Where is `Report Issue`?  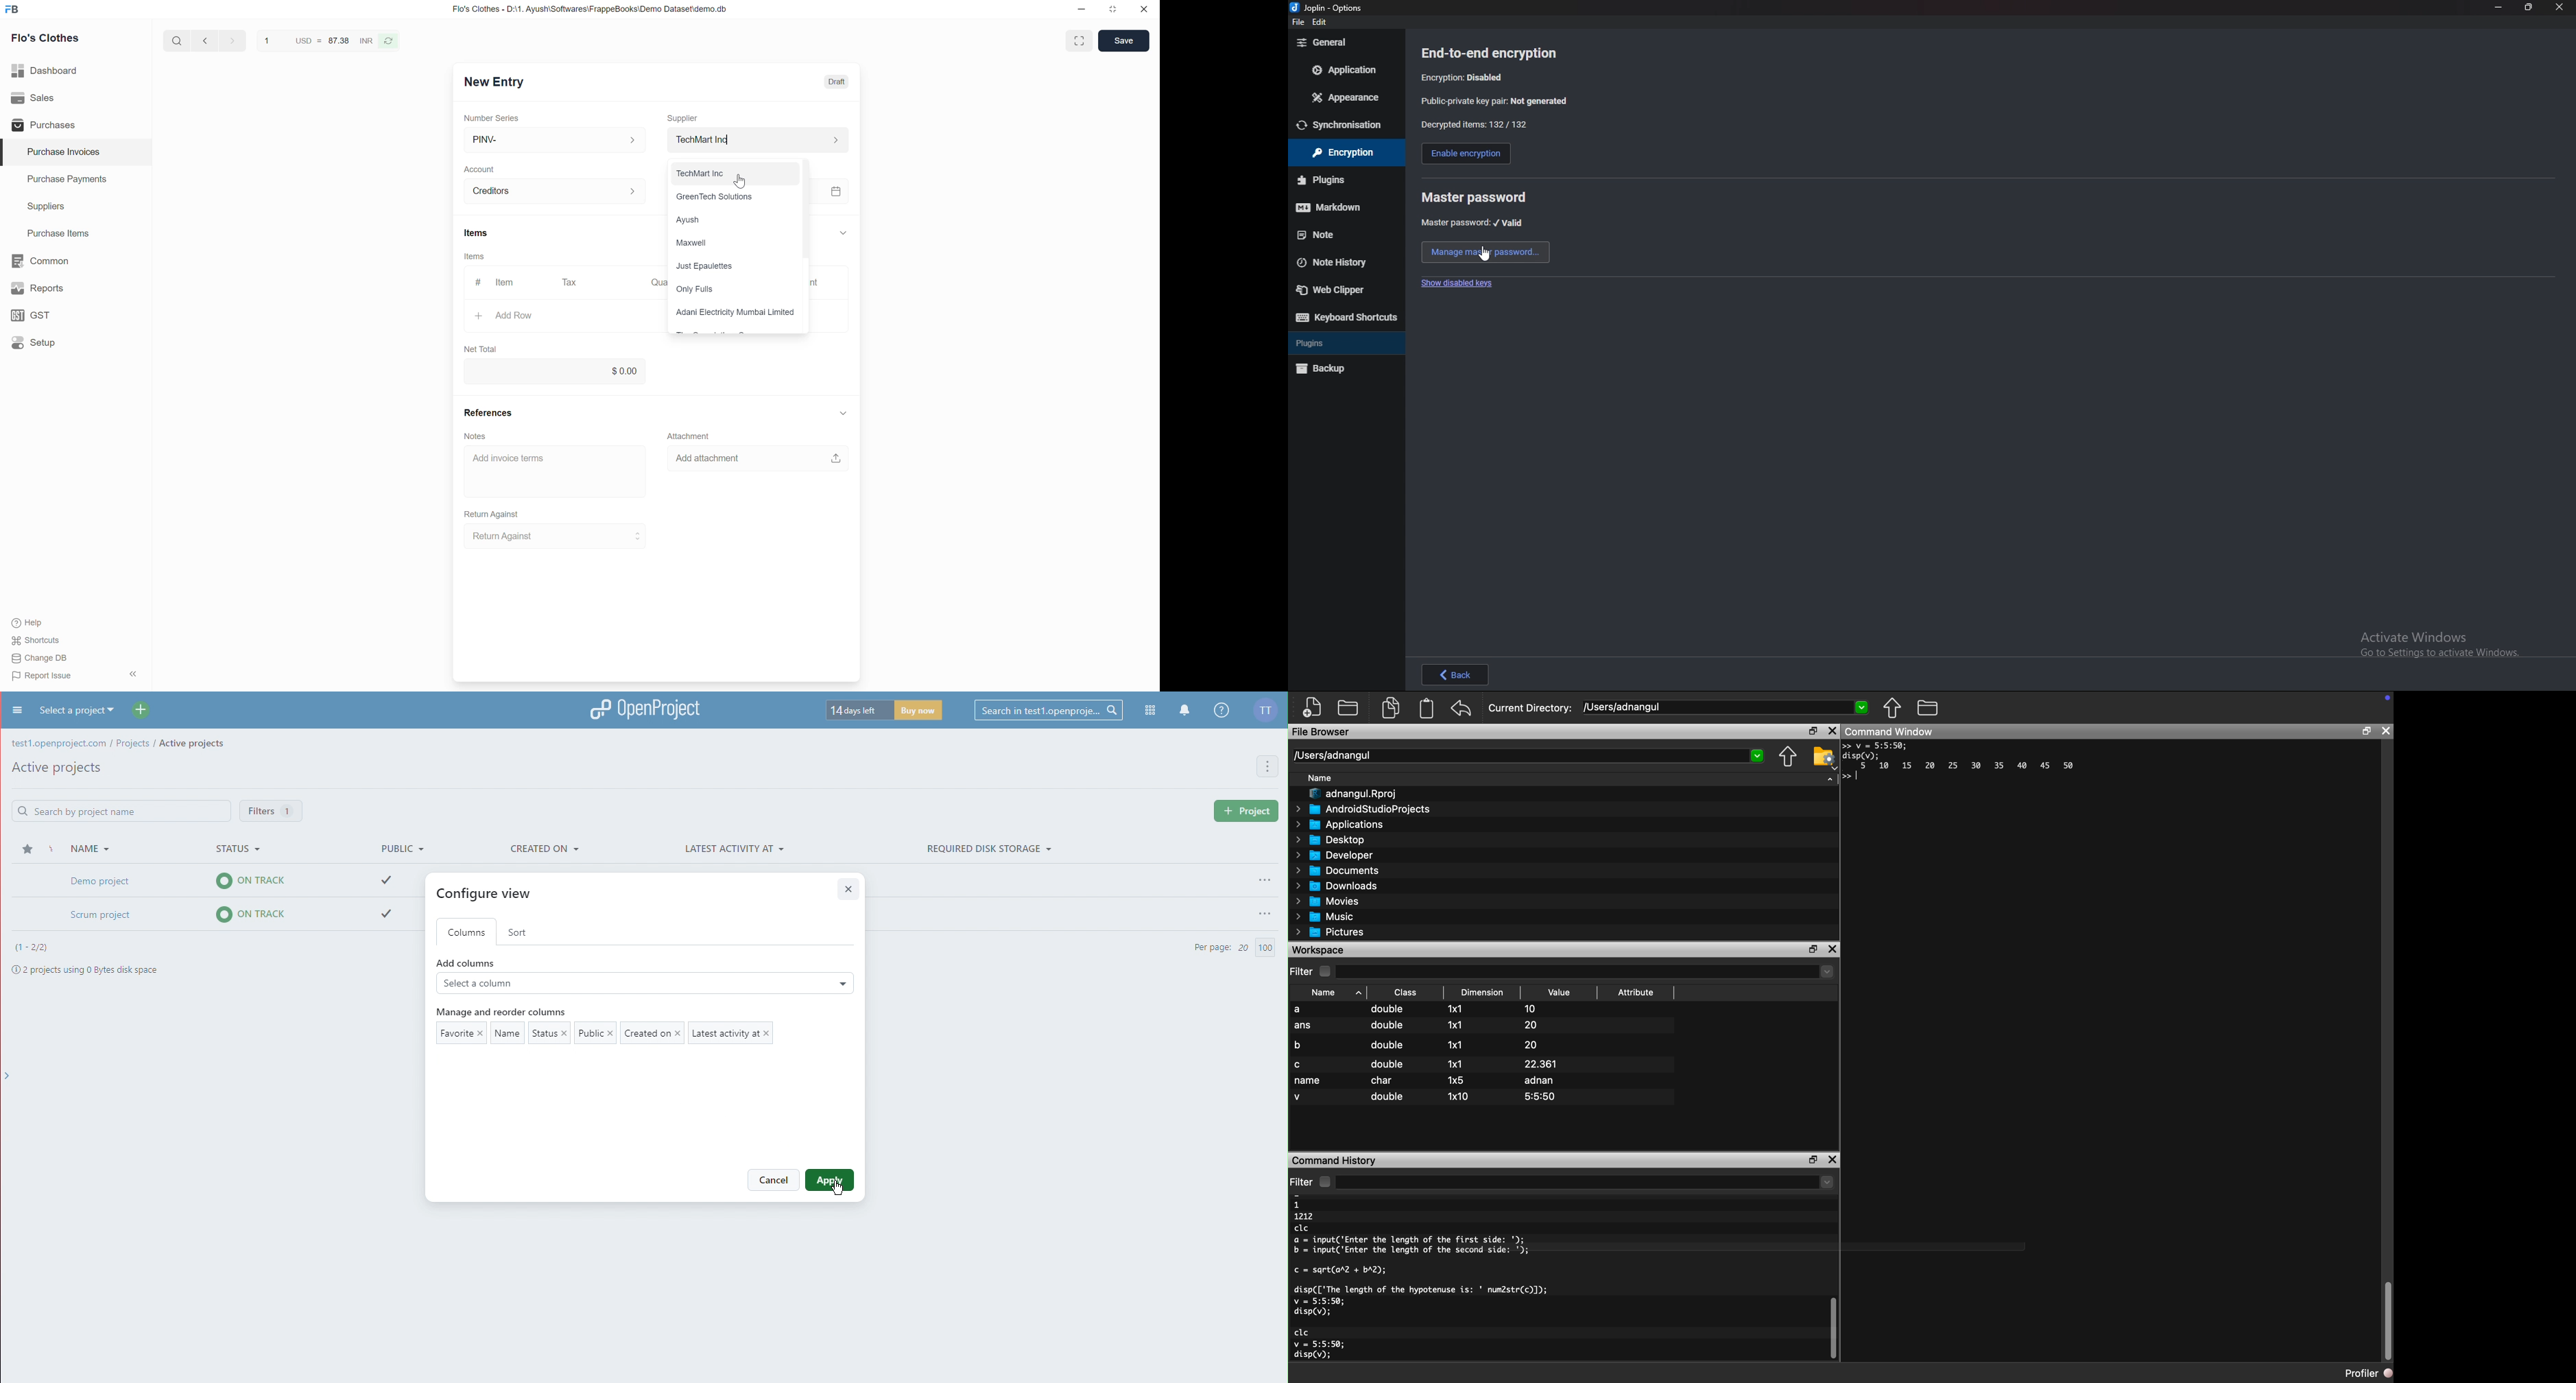 Report Issue is located at coordinates (39, 679).